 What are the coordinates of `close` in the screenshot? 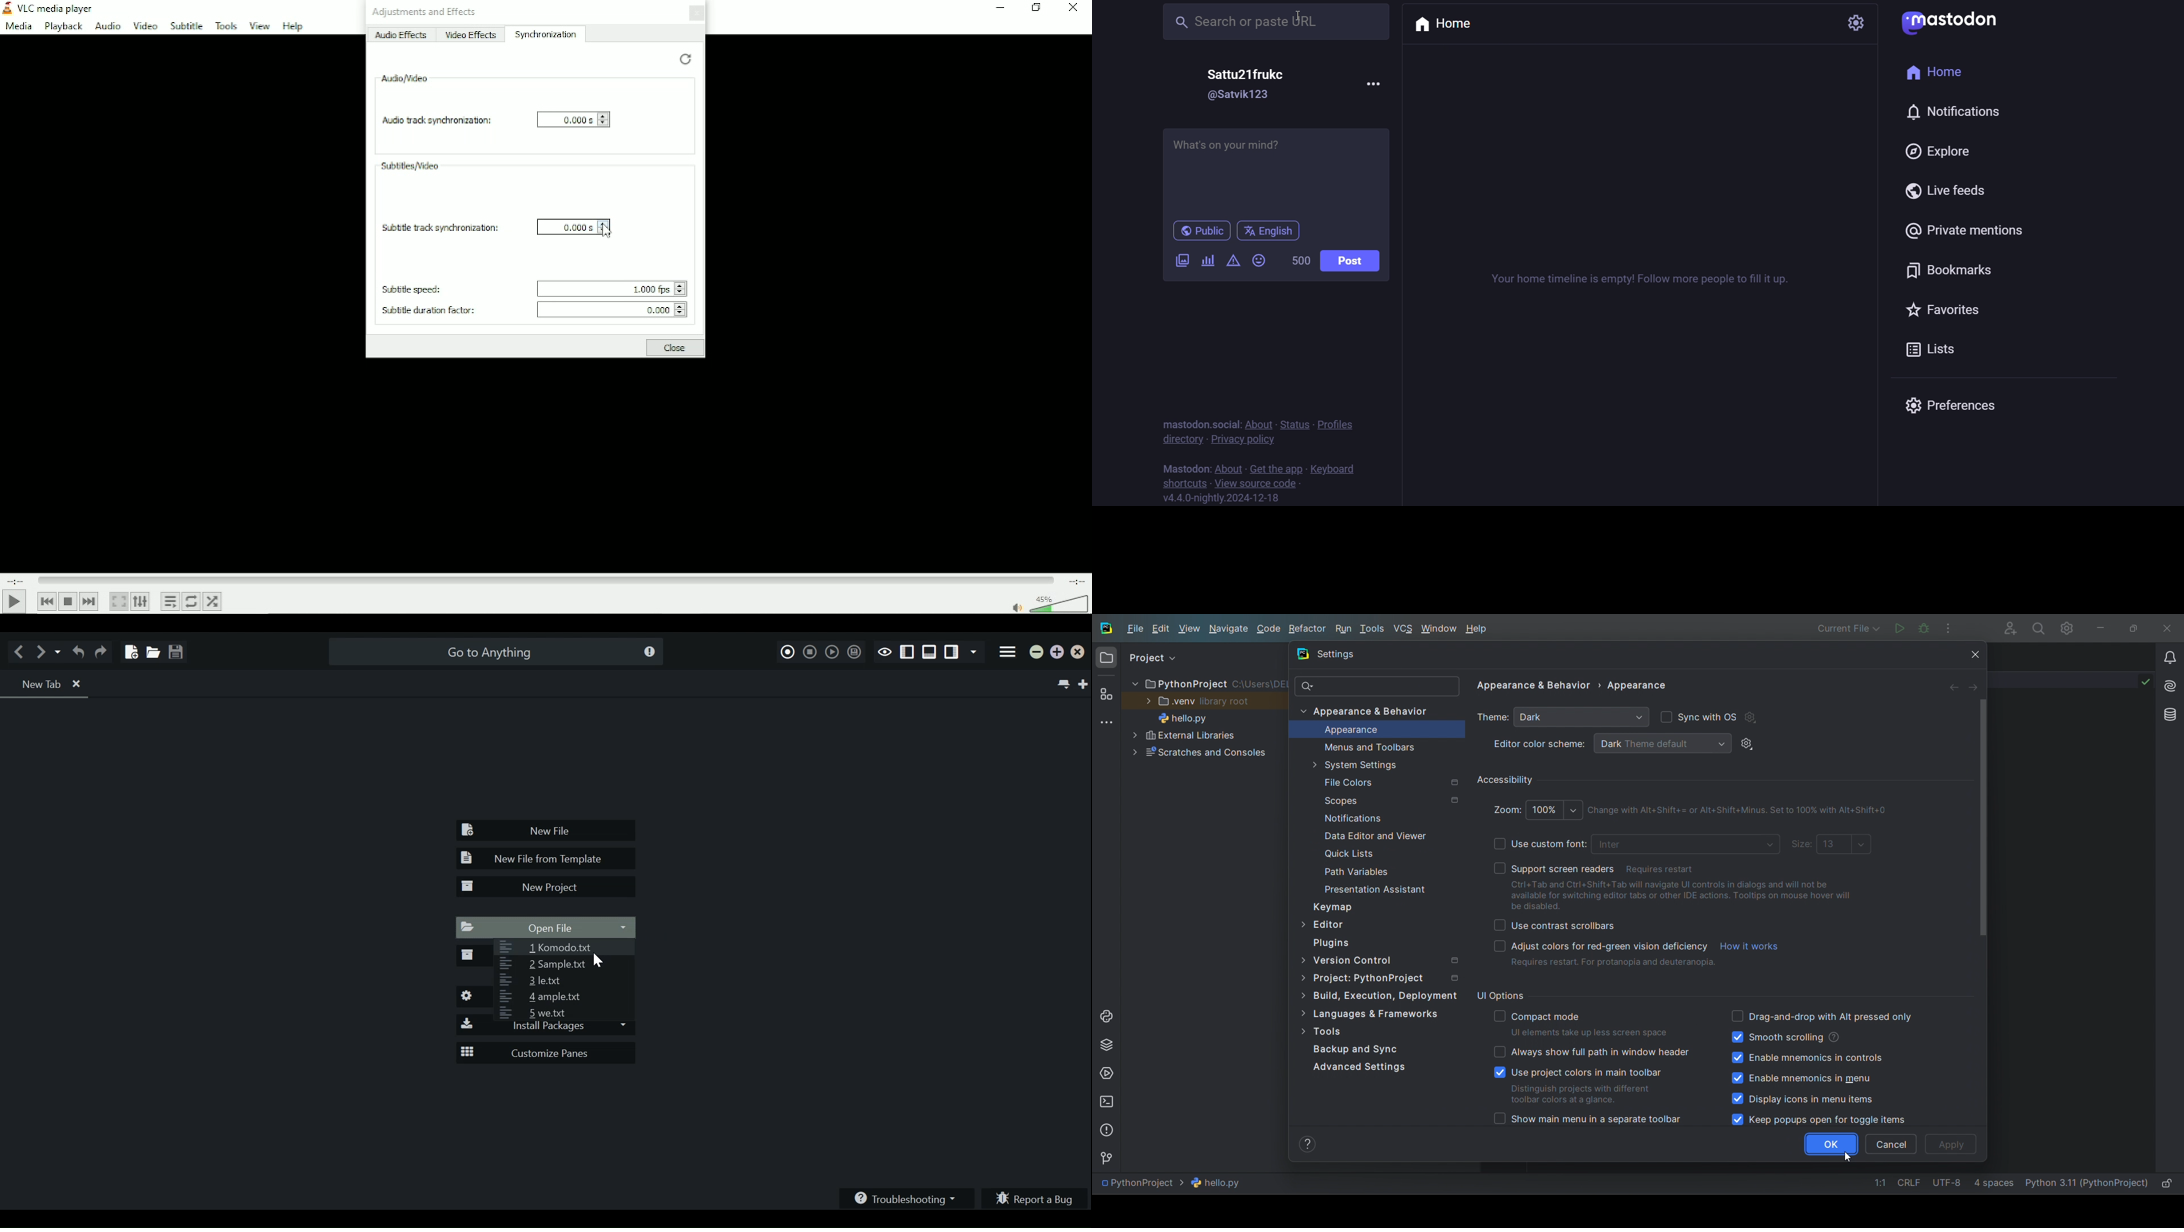 It's located at (2170, 629).